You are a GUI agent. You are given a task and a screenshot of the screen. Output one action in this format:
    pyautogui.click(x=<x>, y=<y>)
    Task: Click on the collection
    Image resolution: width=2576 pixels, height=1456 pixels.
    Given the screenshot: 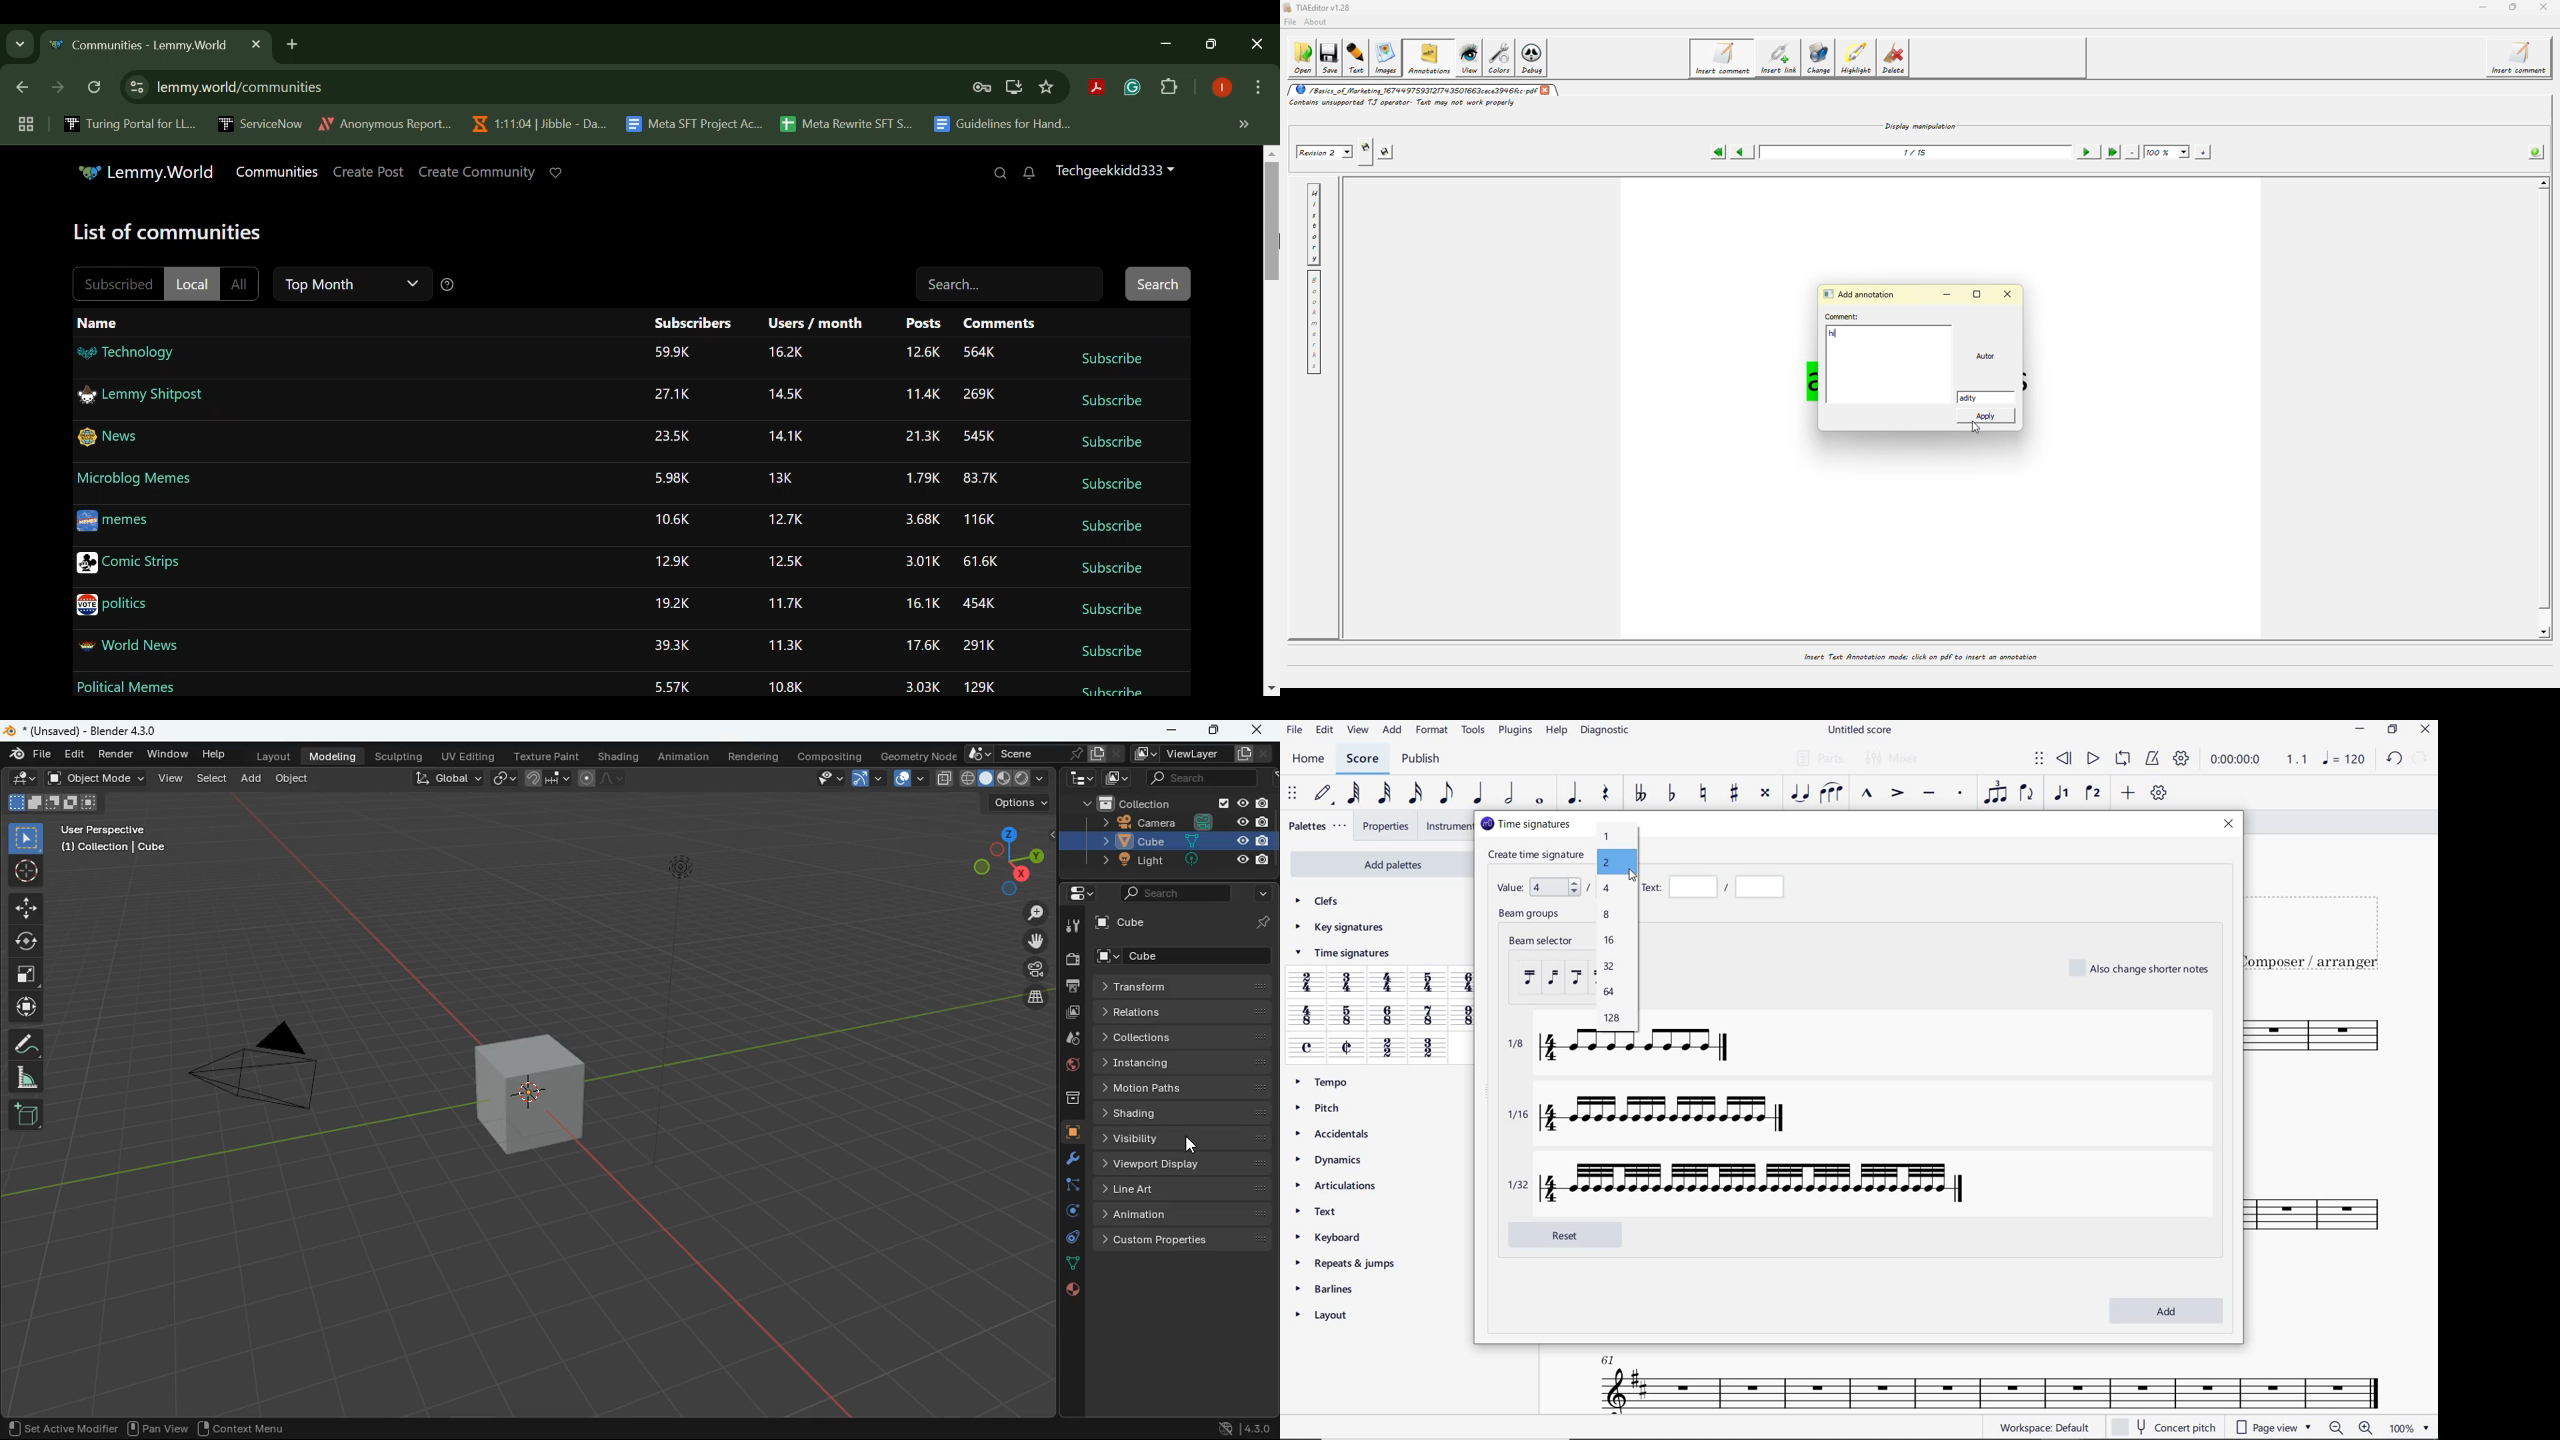 What is the action you would take?
    pyautogui.click(x=1168, y=802)
    